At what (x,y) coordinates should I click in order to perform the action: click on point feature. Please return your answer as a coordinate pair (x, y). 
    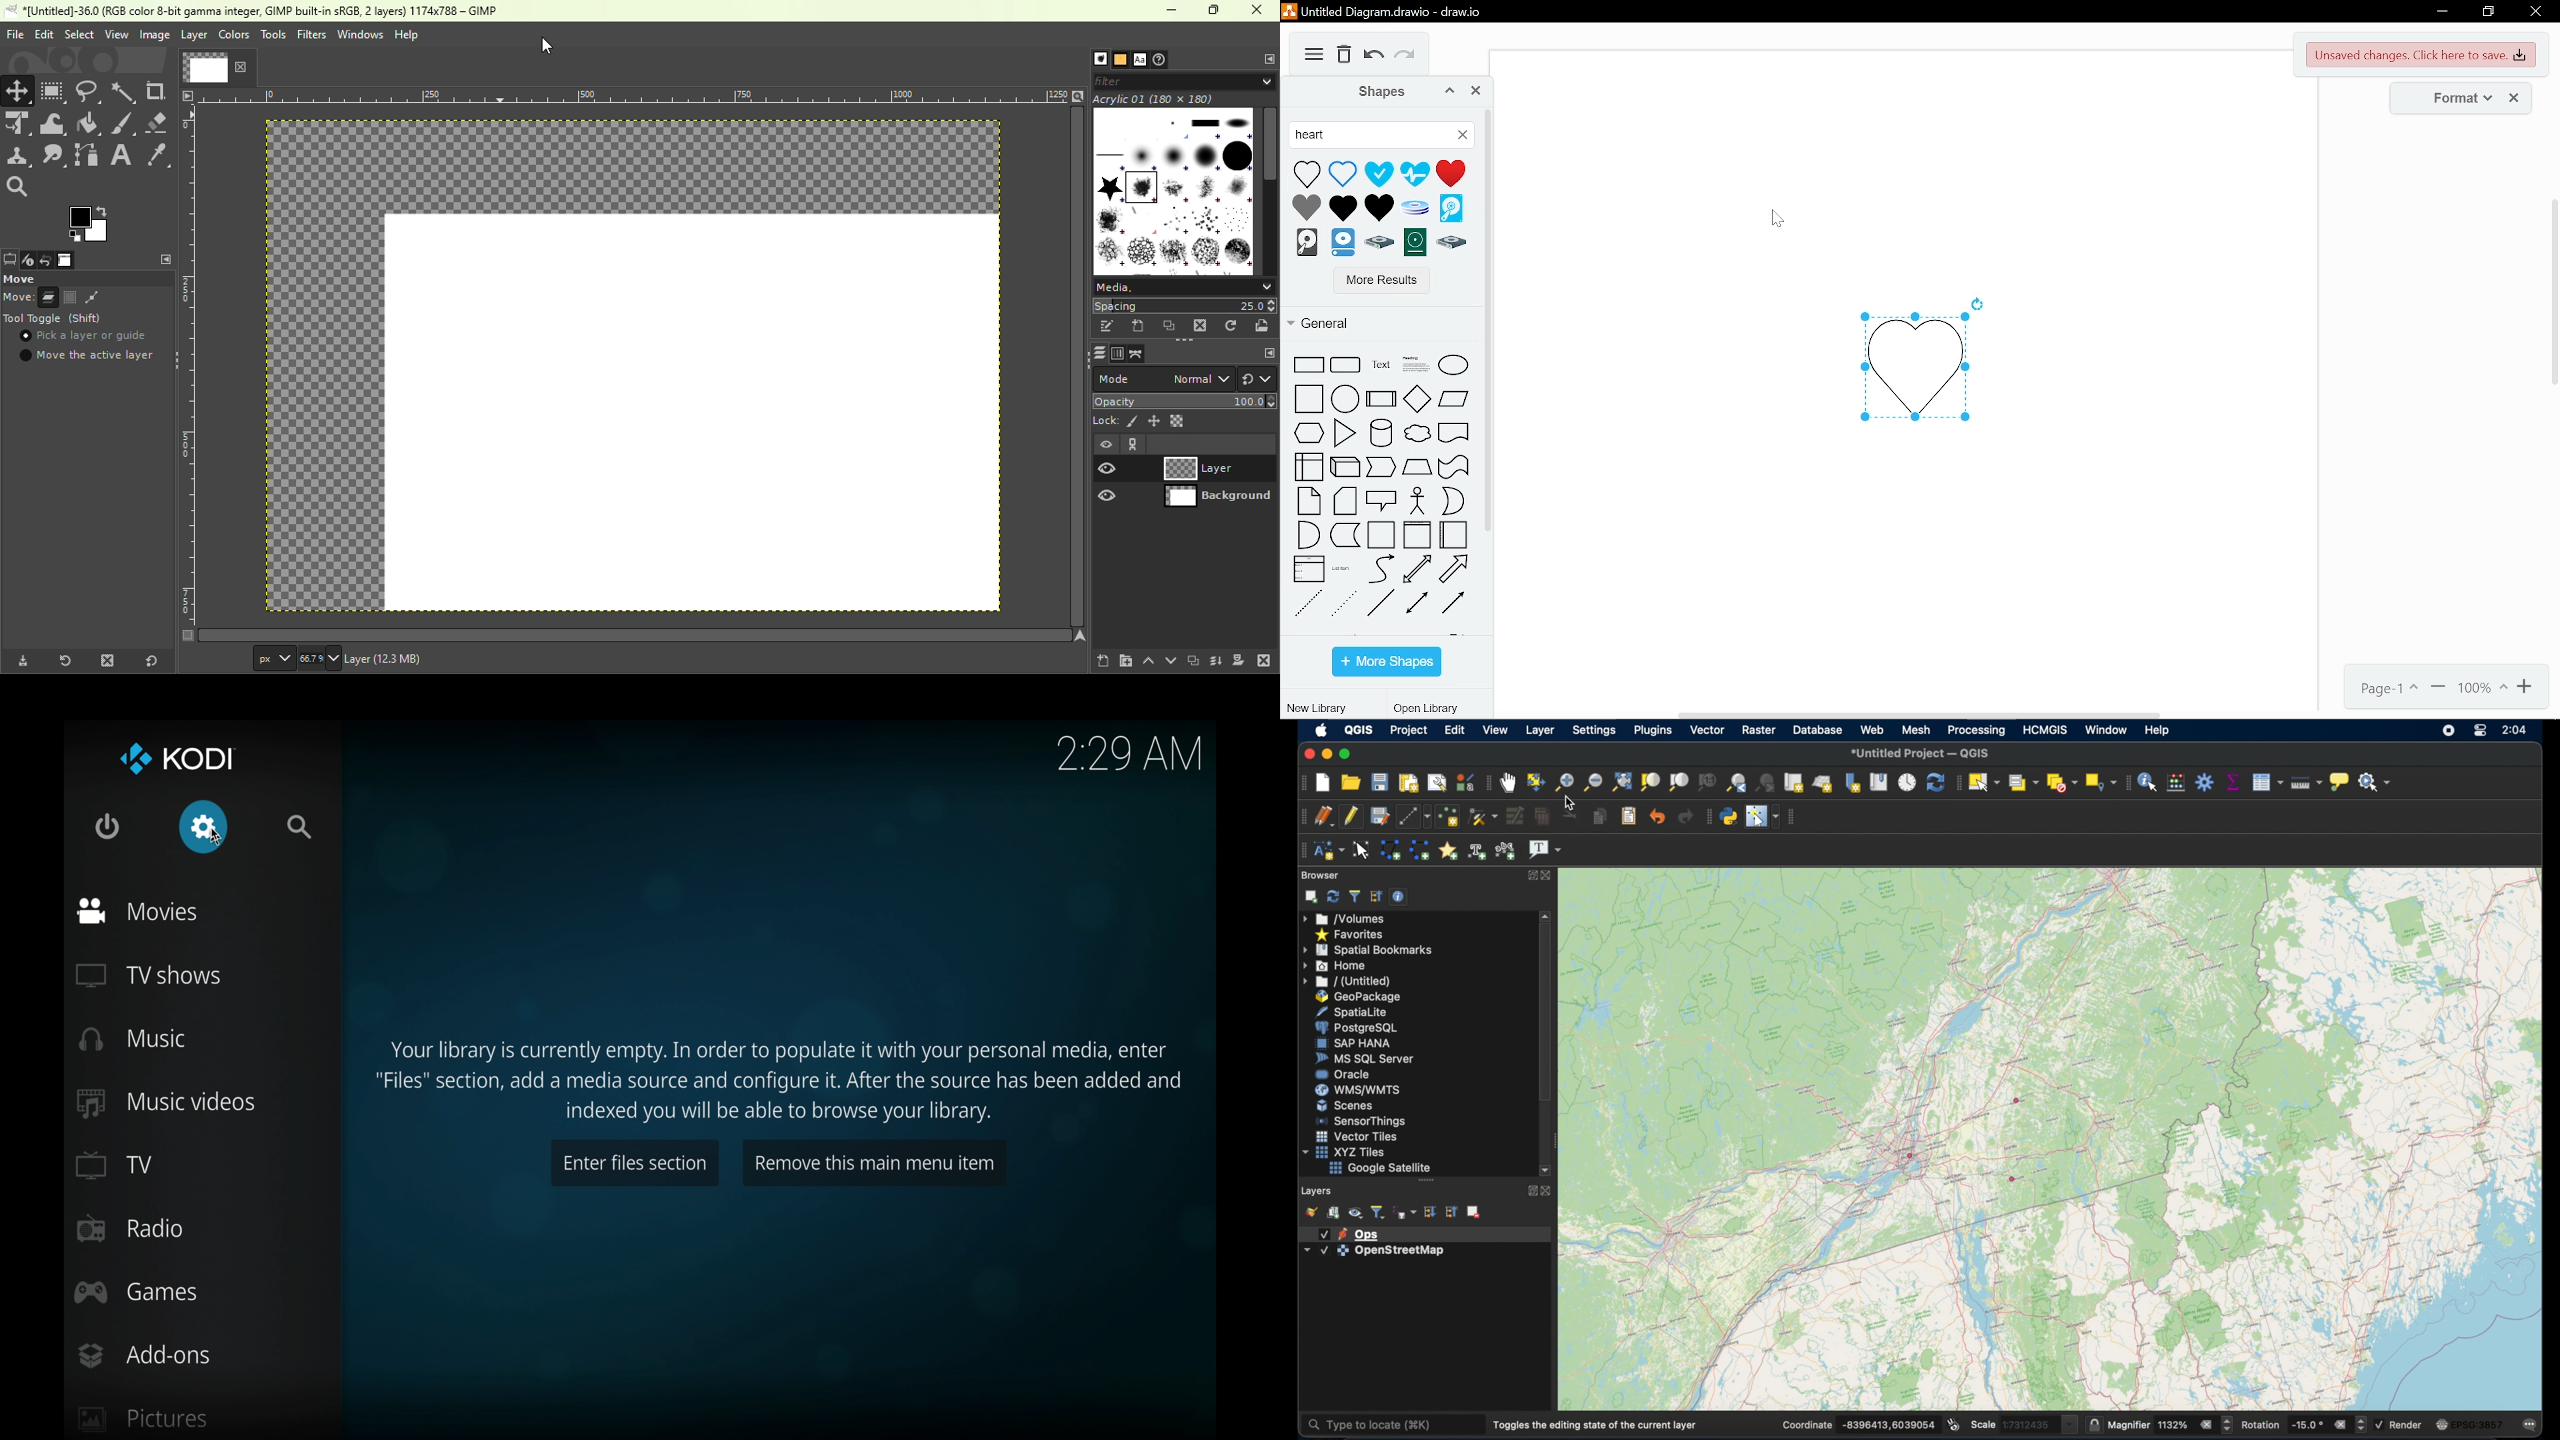
    Looking at the image, I should click on (2017, 1100).